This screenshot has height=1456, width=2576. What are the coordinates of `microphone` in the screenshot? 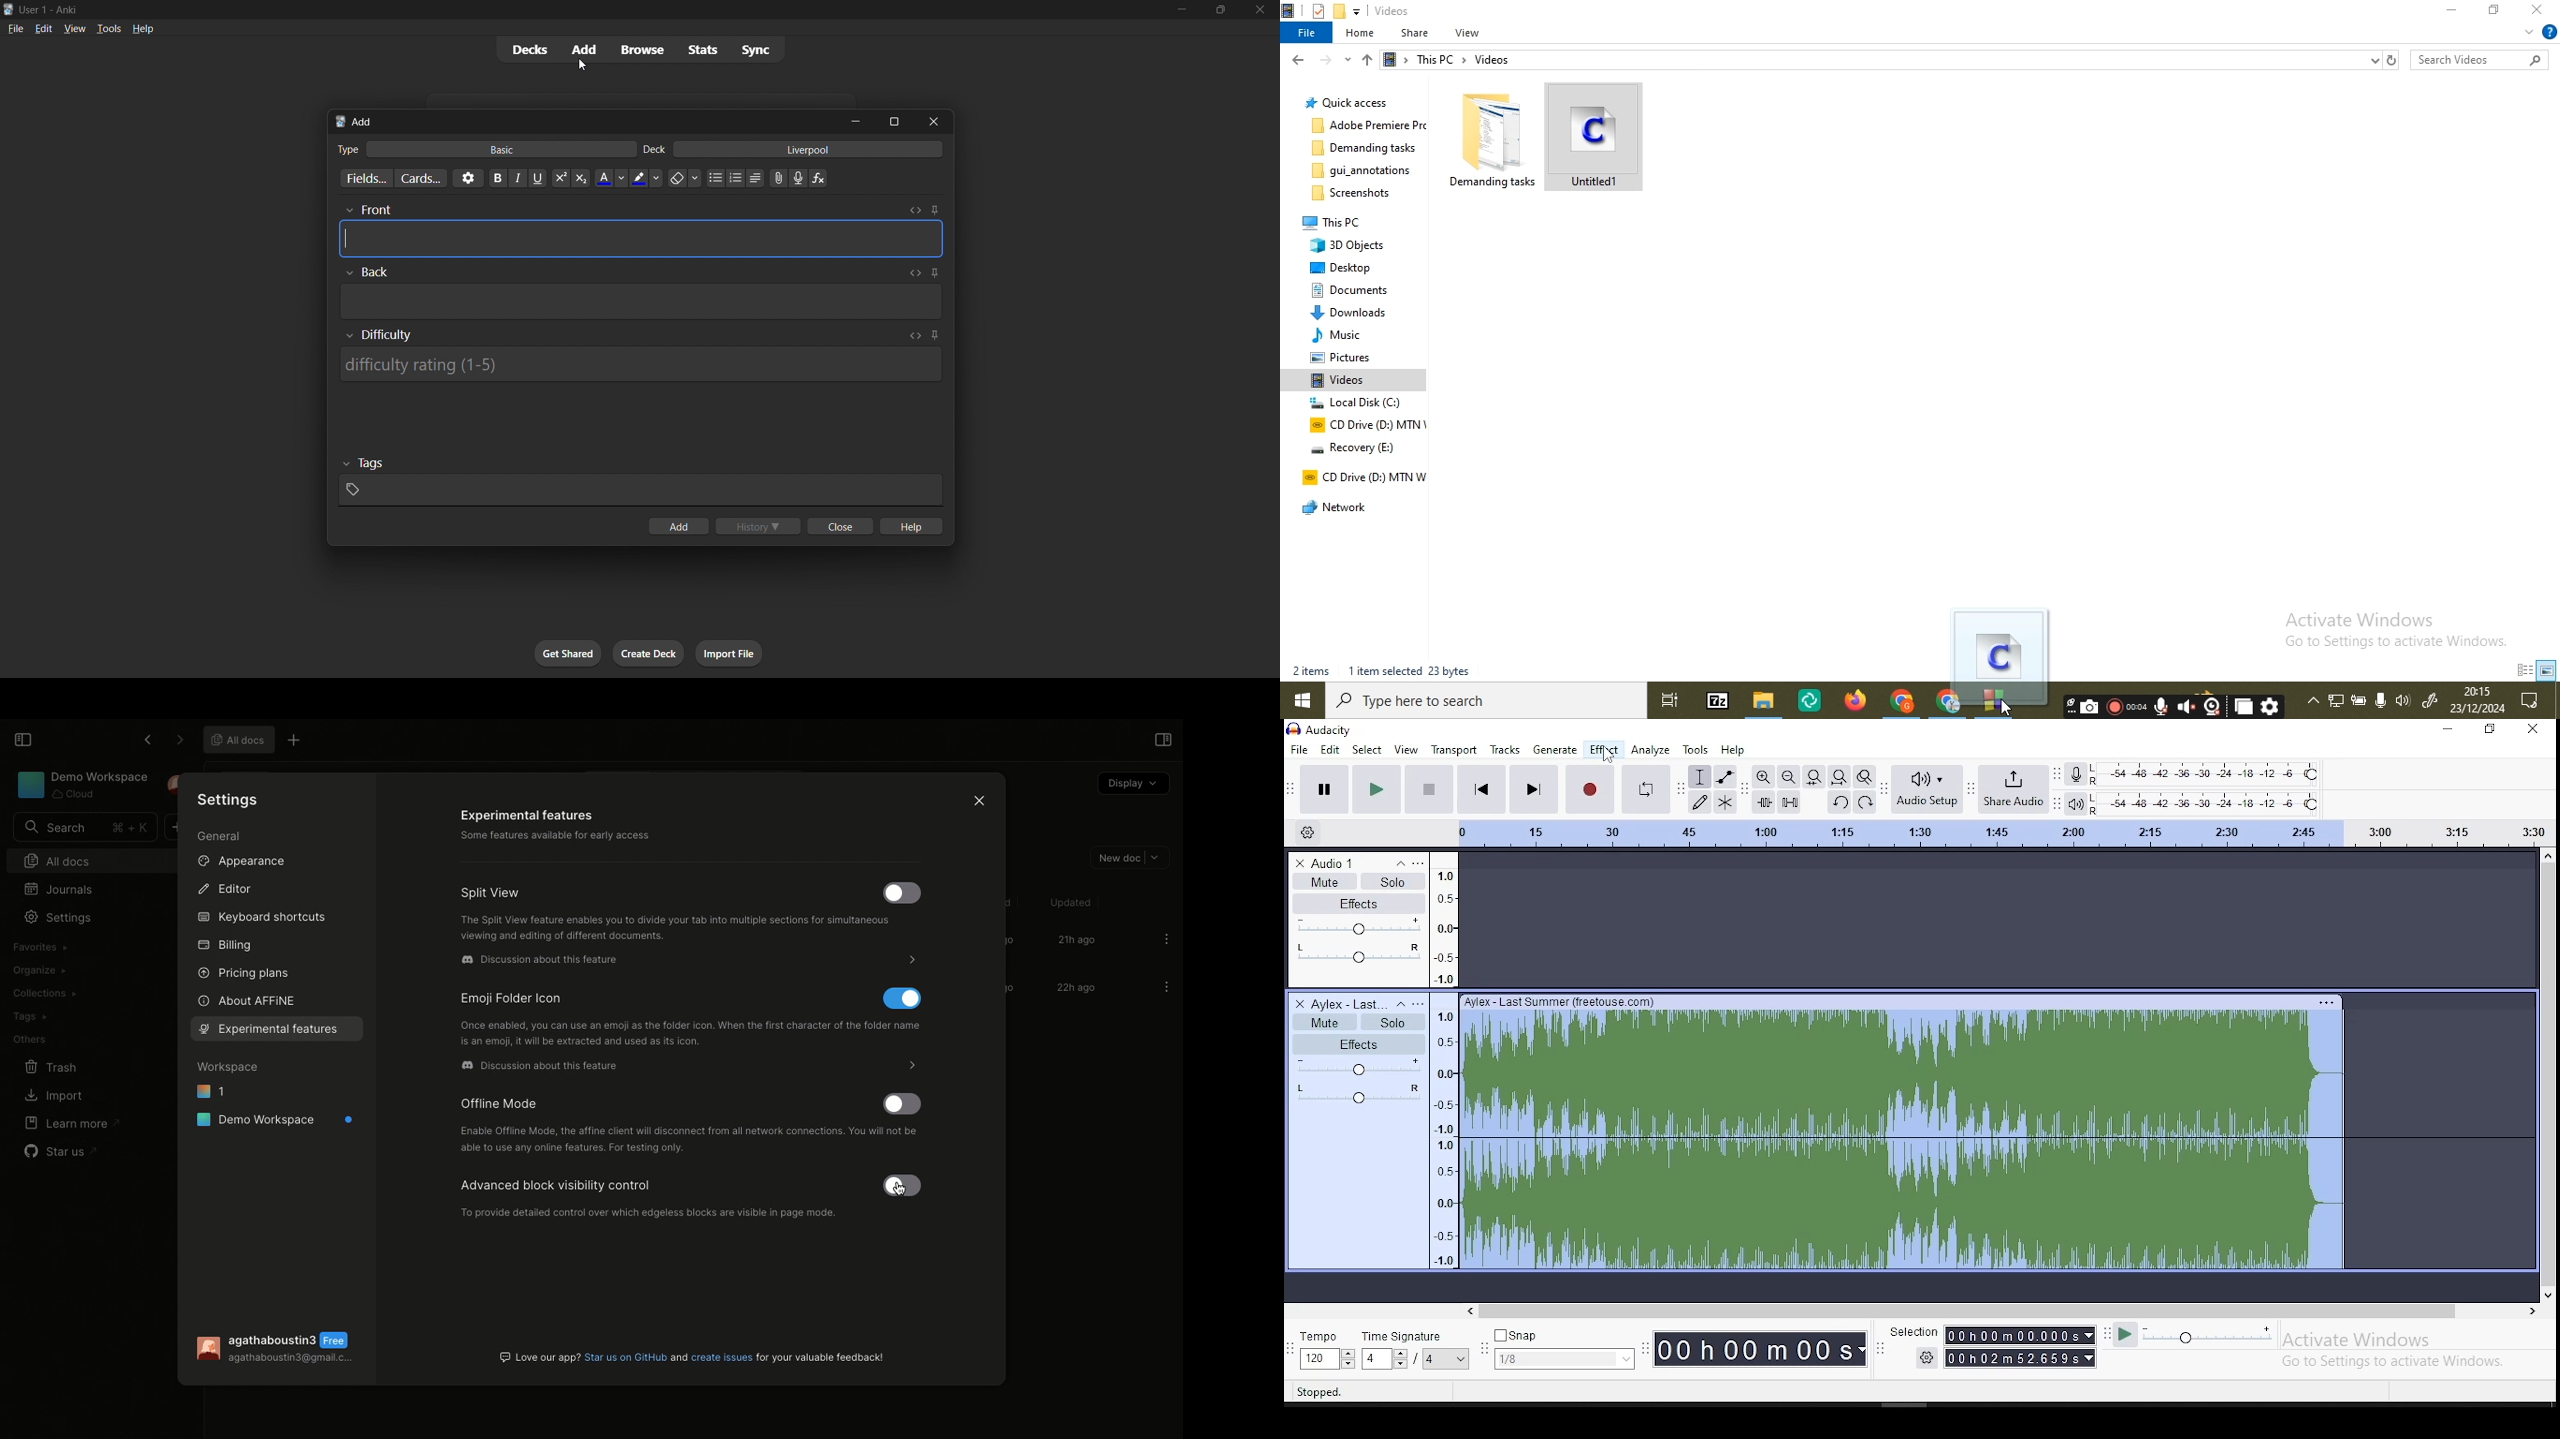 It's located at (799, 179).